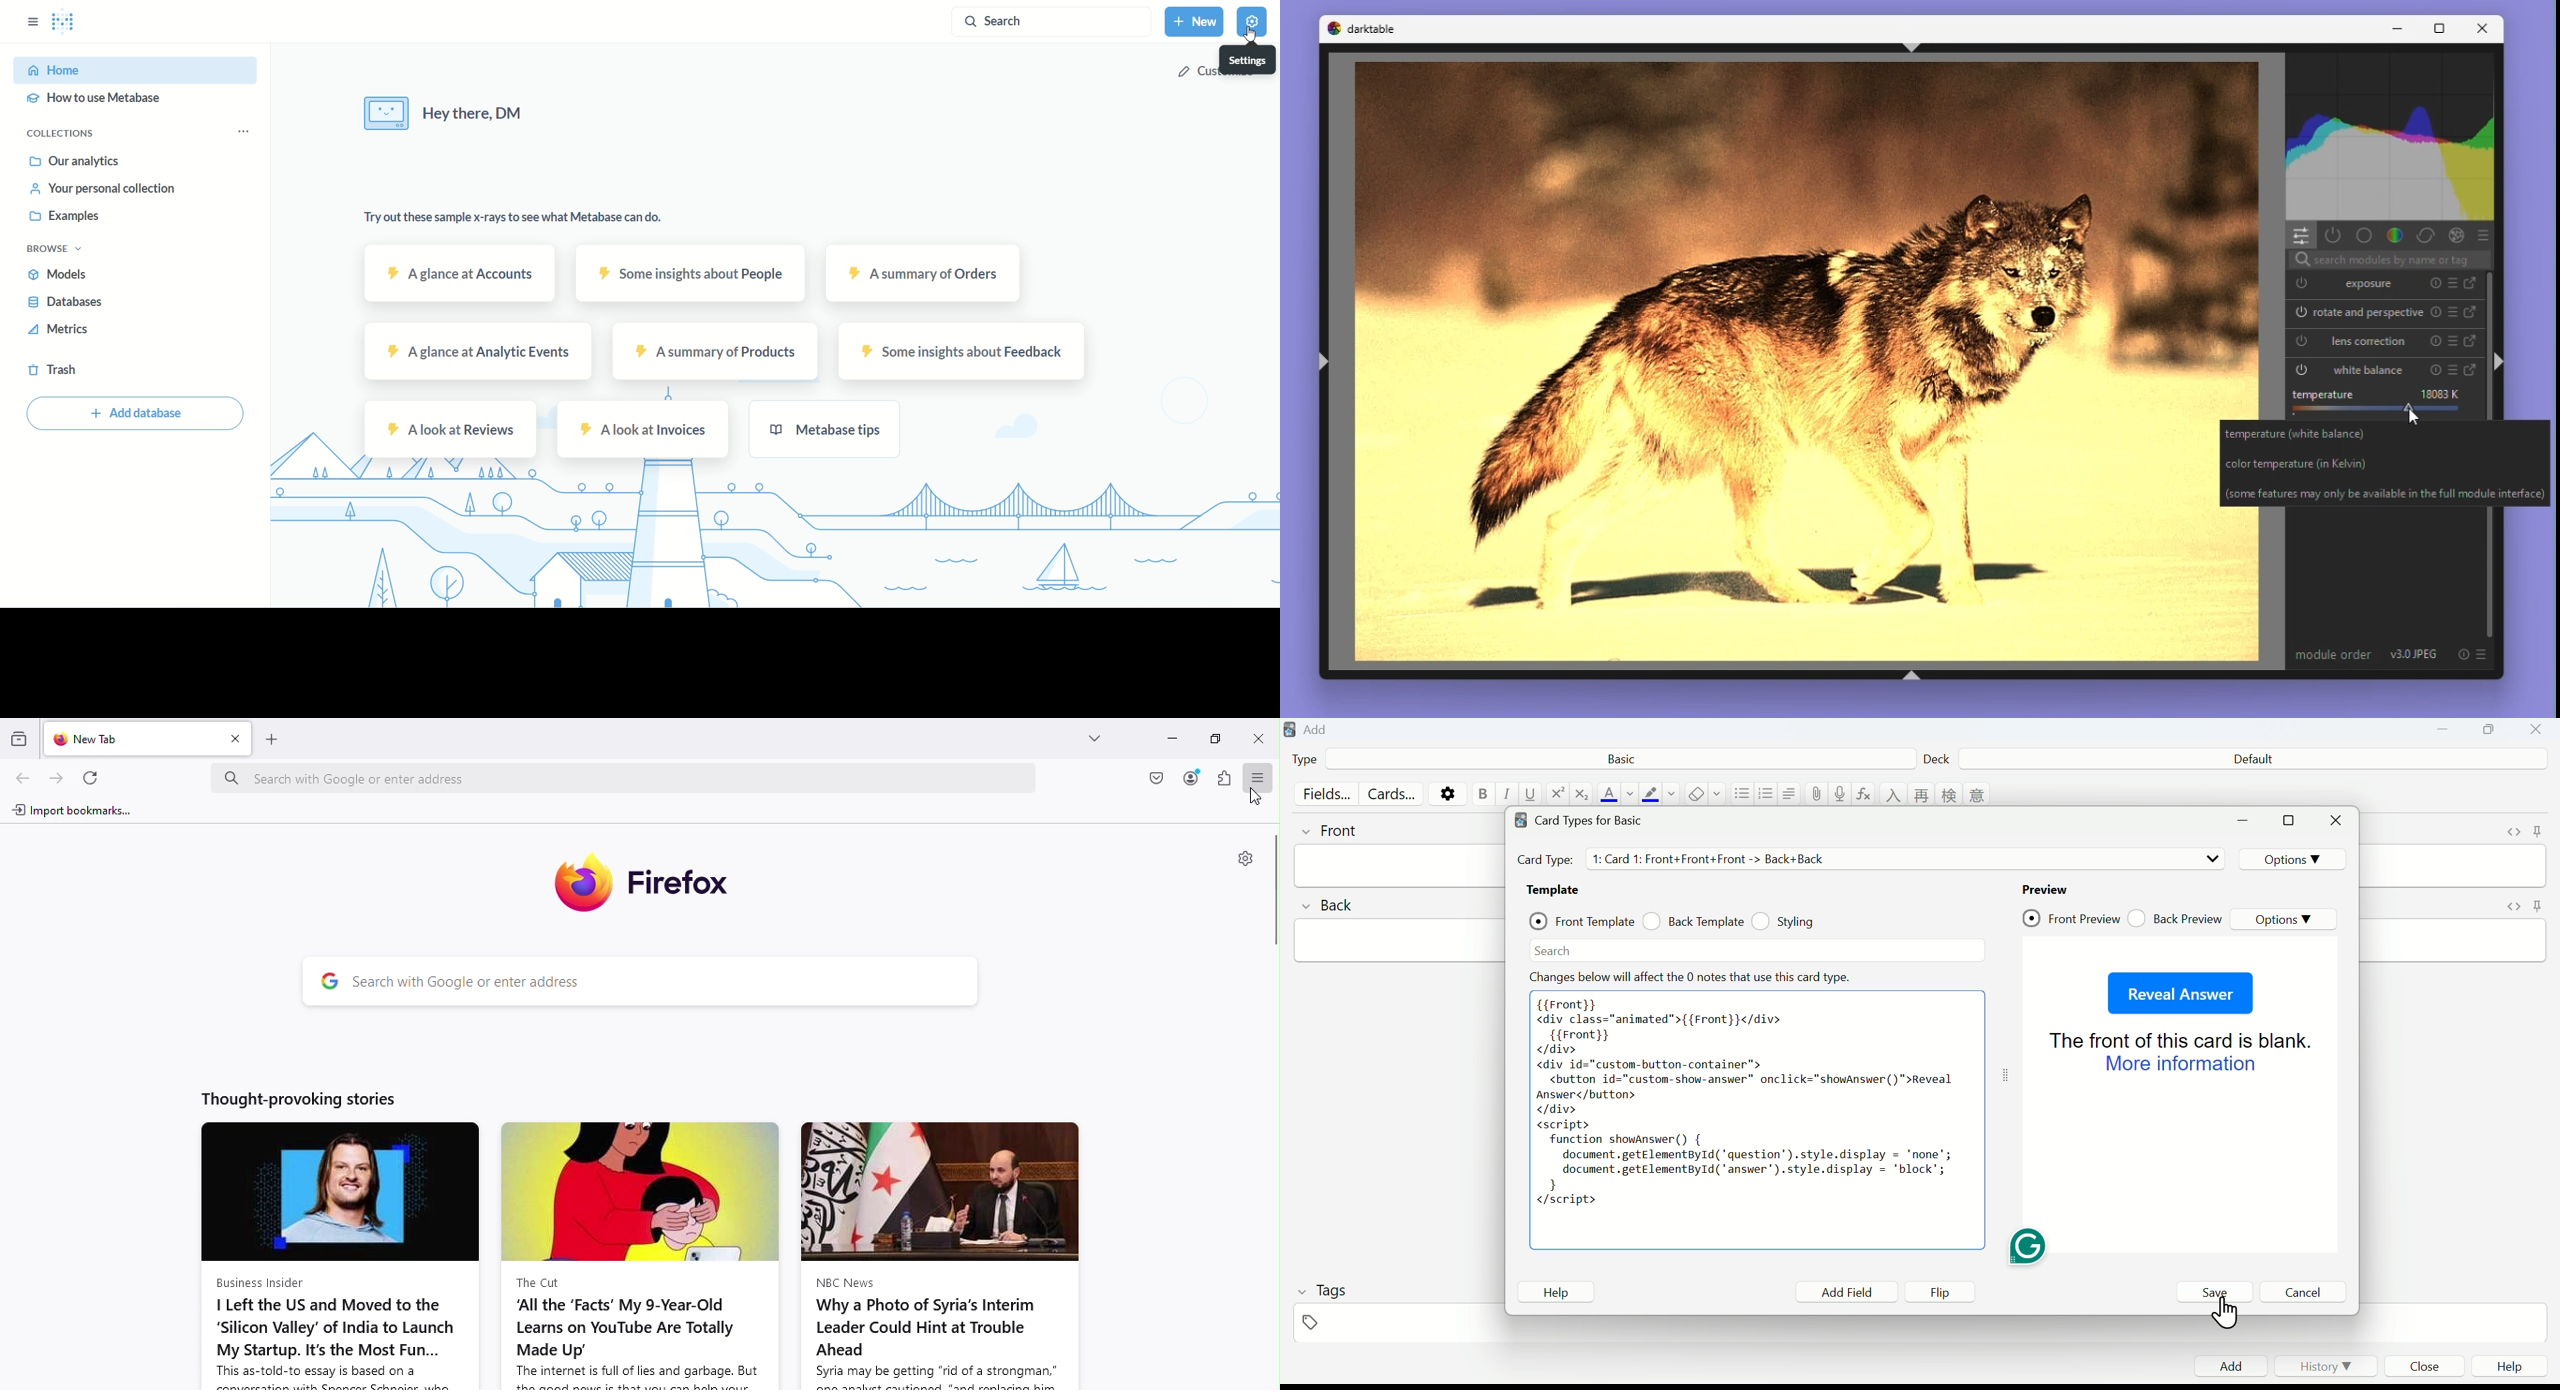 The width and height of the screenshot is (2576, 1400). Describe the element at coordinates (1630, 794) in the screenshot. I see `change color` at that location.